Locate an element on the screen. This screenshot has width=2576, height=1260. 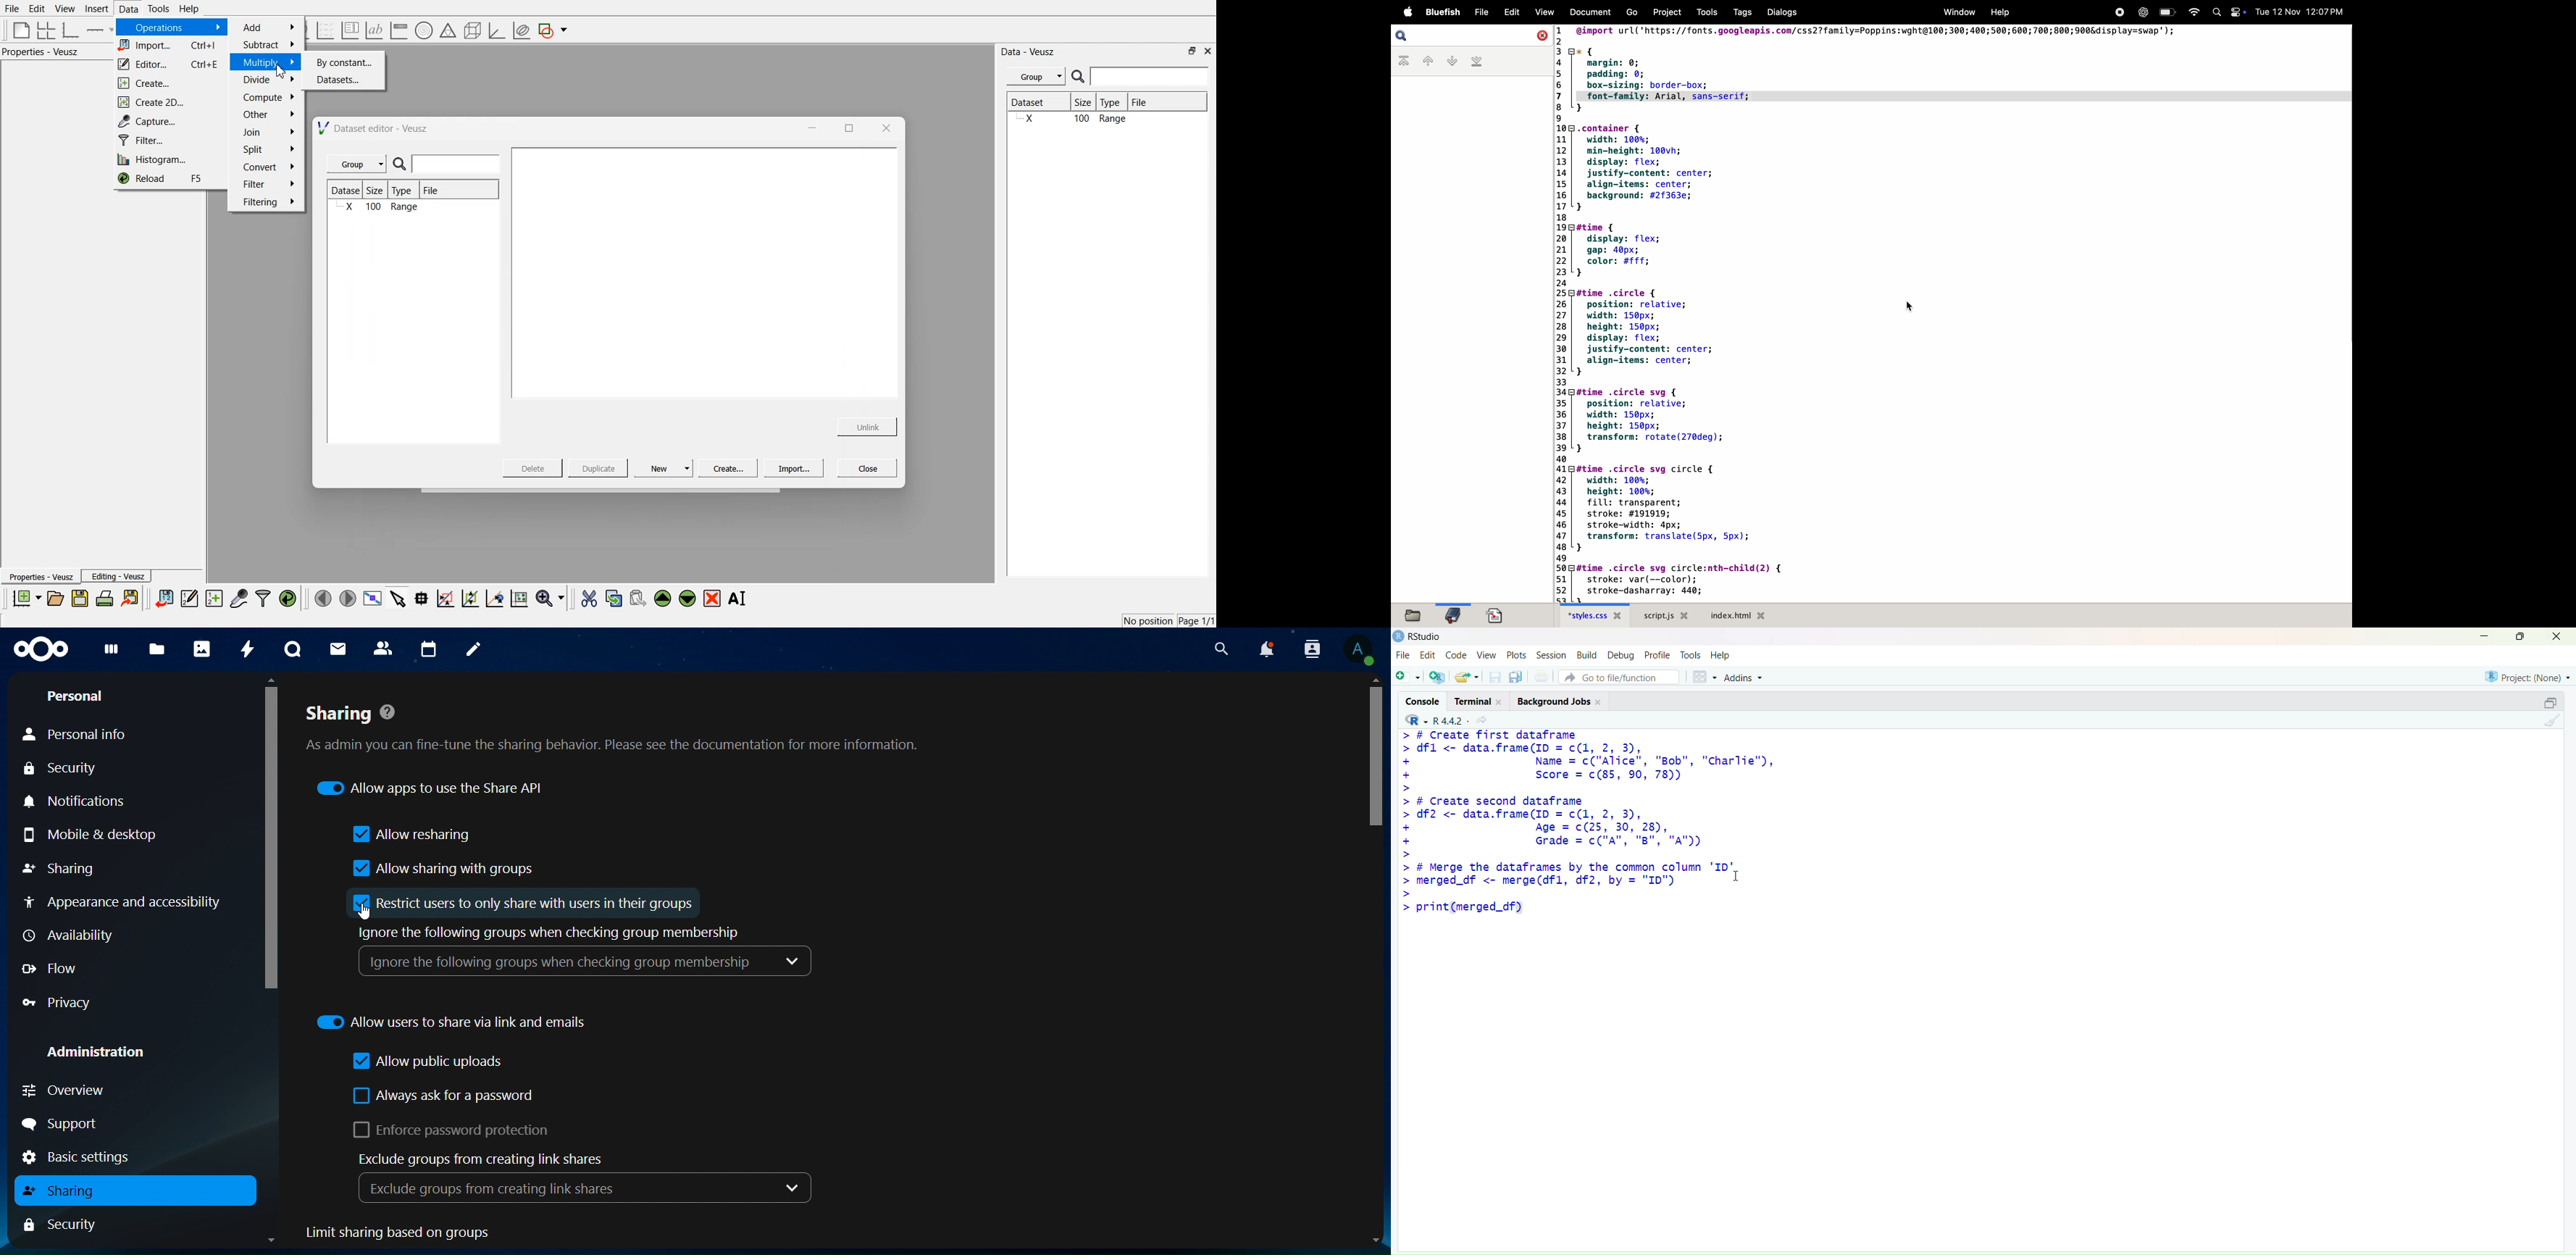
Project: (None) is located at coordinates (2528, 676).